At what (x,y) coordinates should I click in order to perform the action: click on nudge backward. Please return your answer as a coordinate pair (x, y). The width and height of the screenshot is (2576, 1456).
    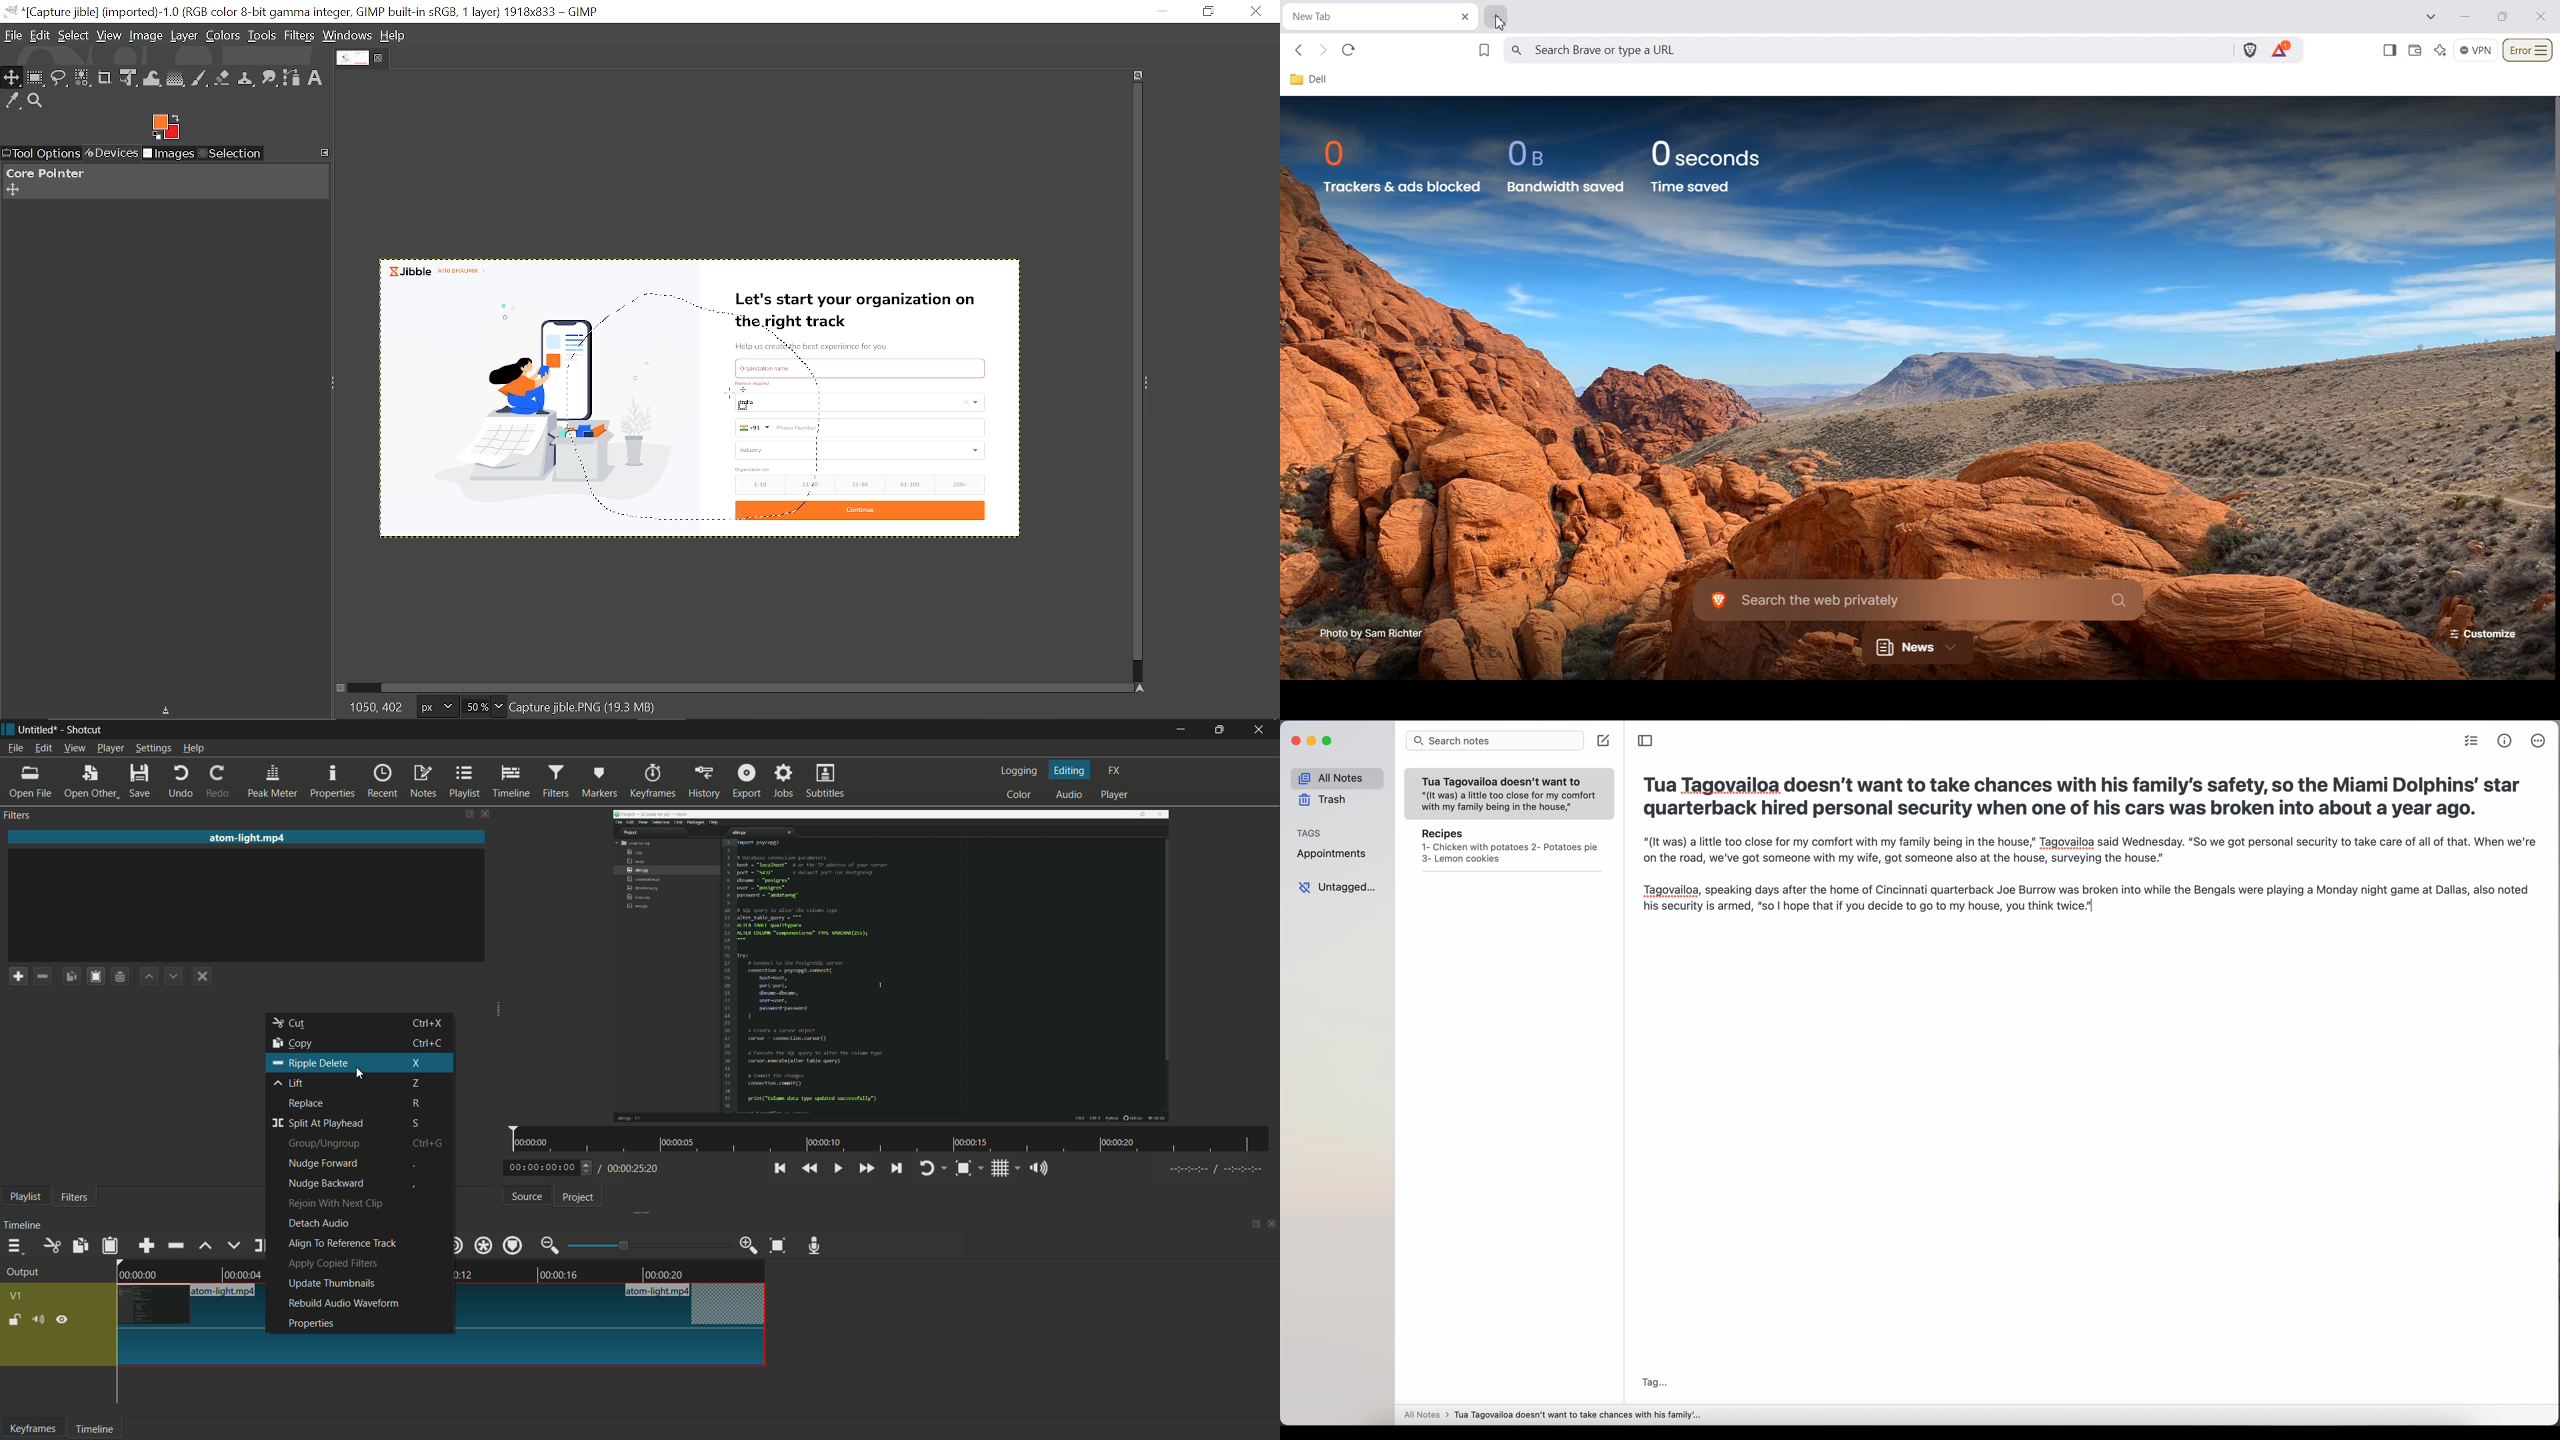
    Looking at the image, I should click on (327, 1183).